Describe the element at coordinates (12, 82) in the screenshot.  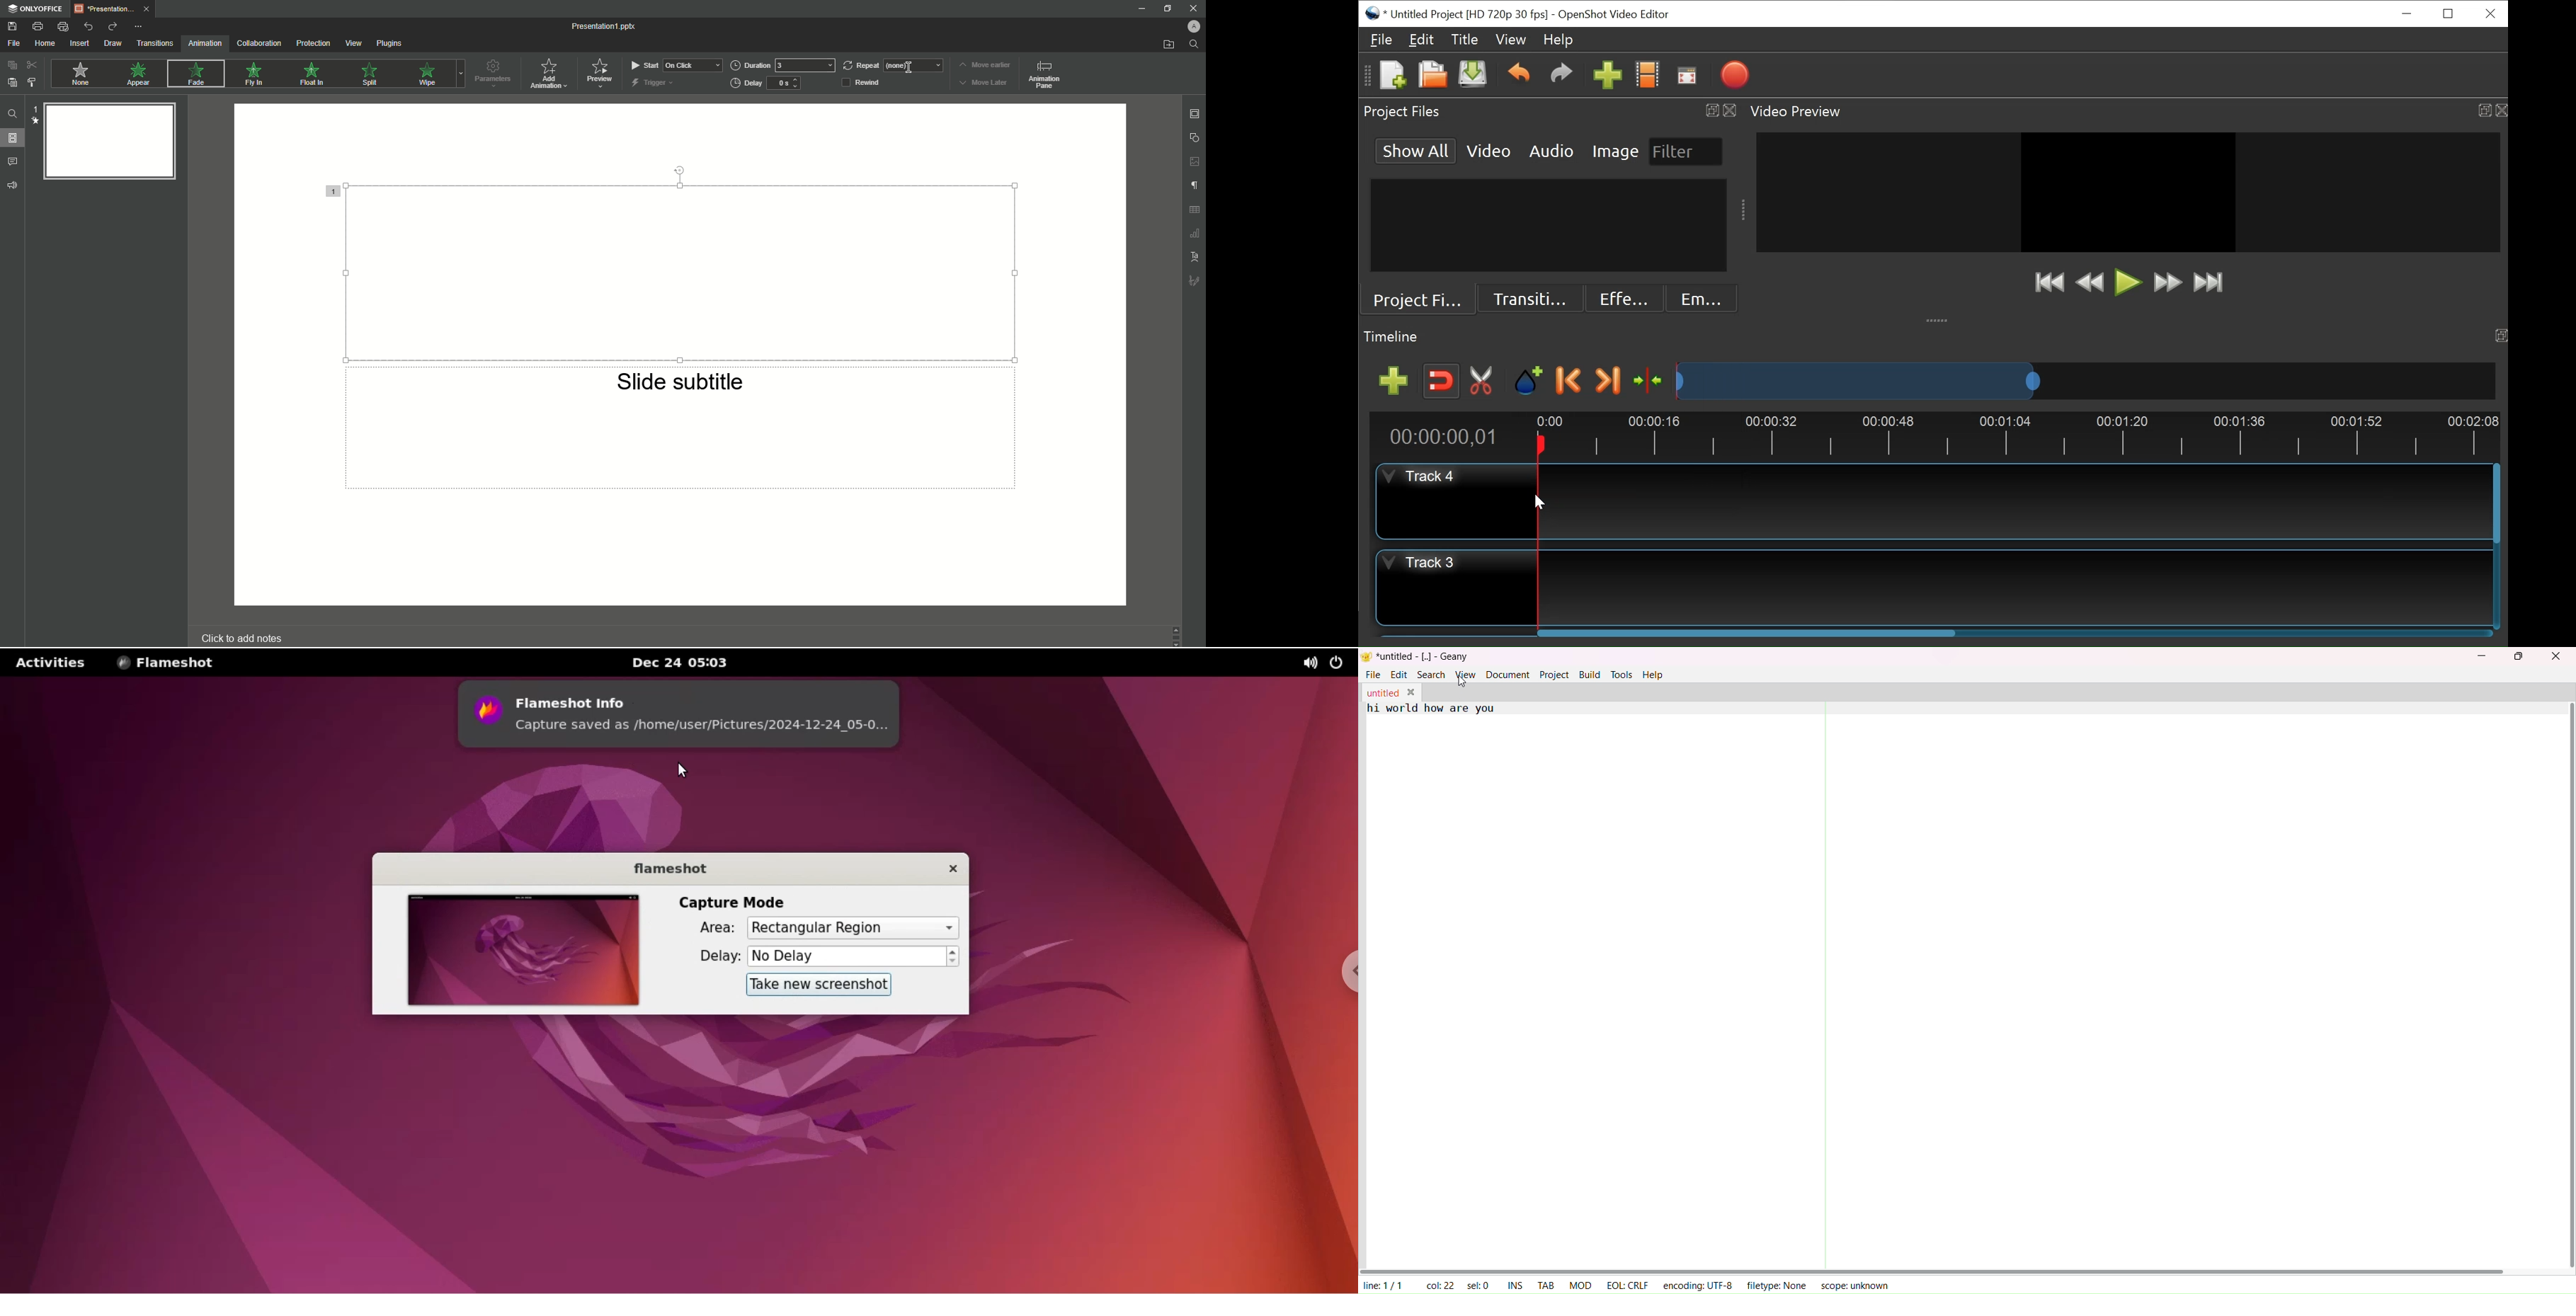
I see `Paste` at that location.